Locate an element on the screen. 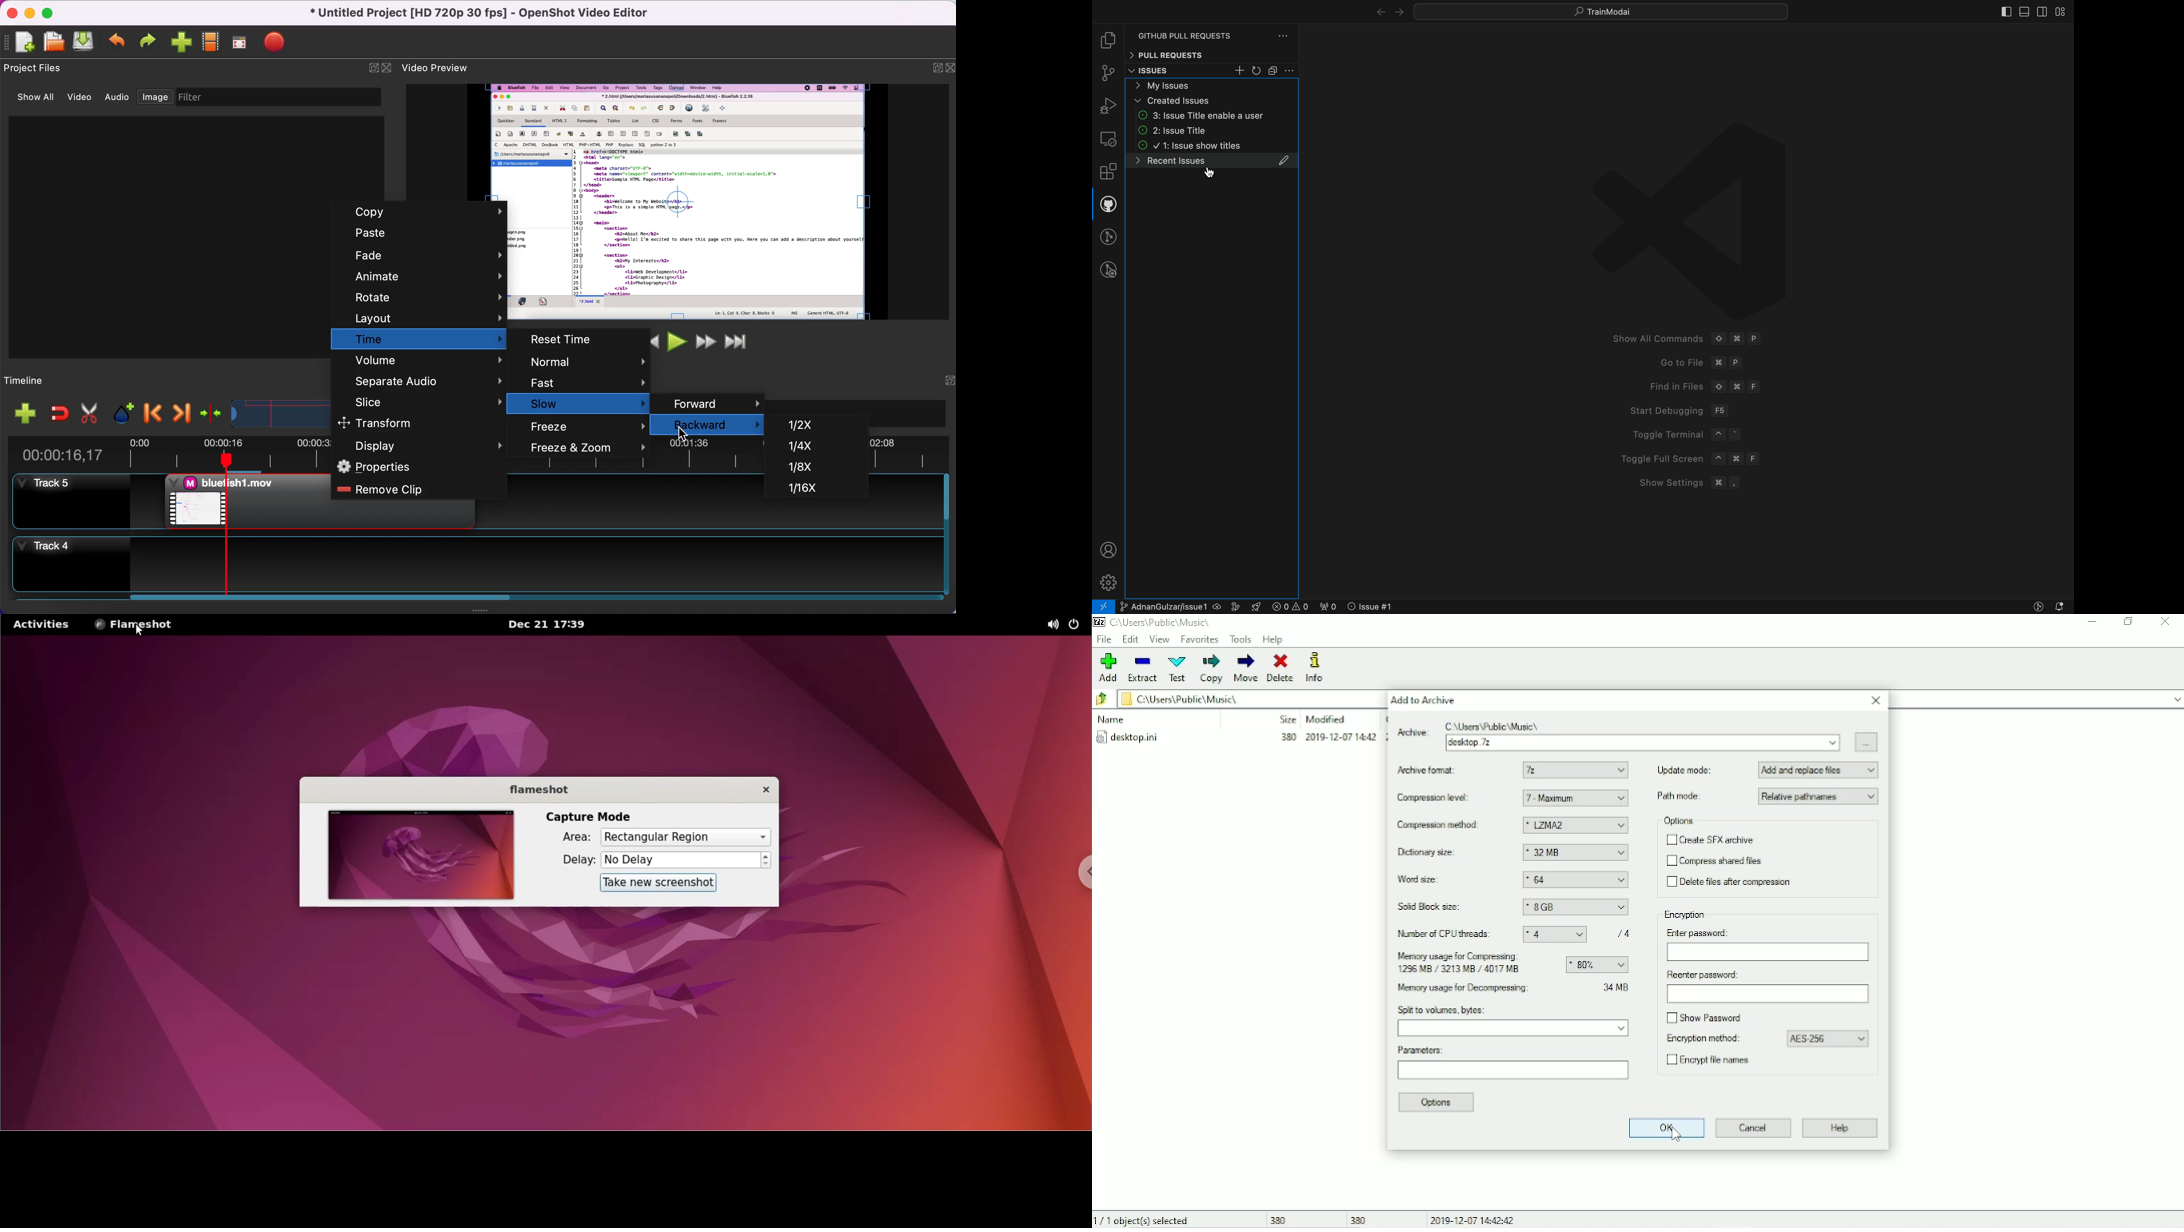  Delete  is located at coordinates (1282, 668).